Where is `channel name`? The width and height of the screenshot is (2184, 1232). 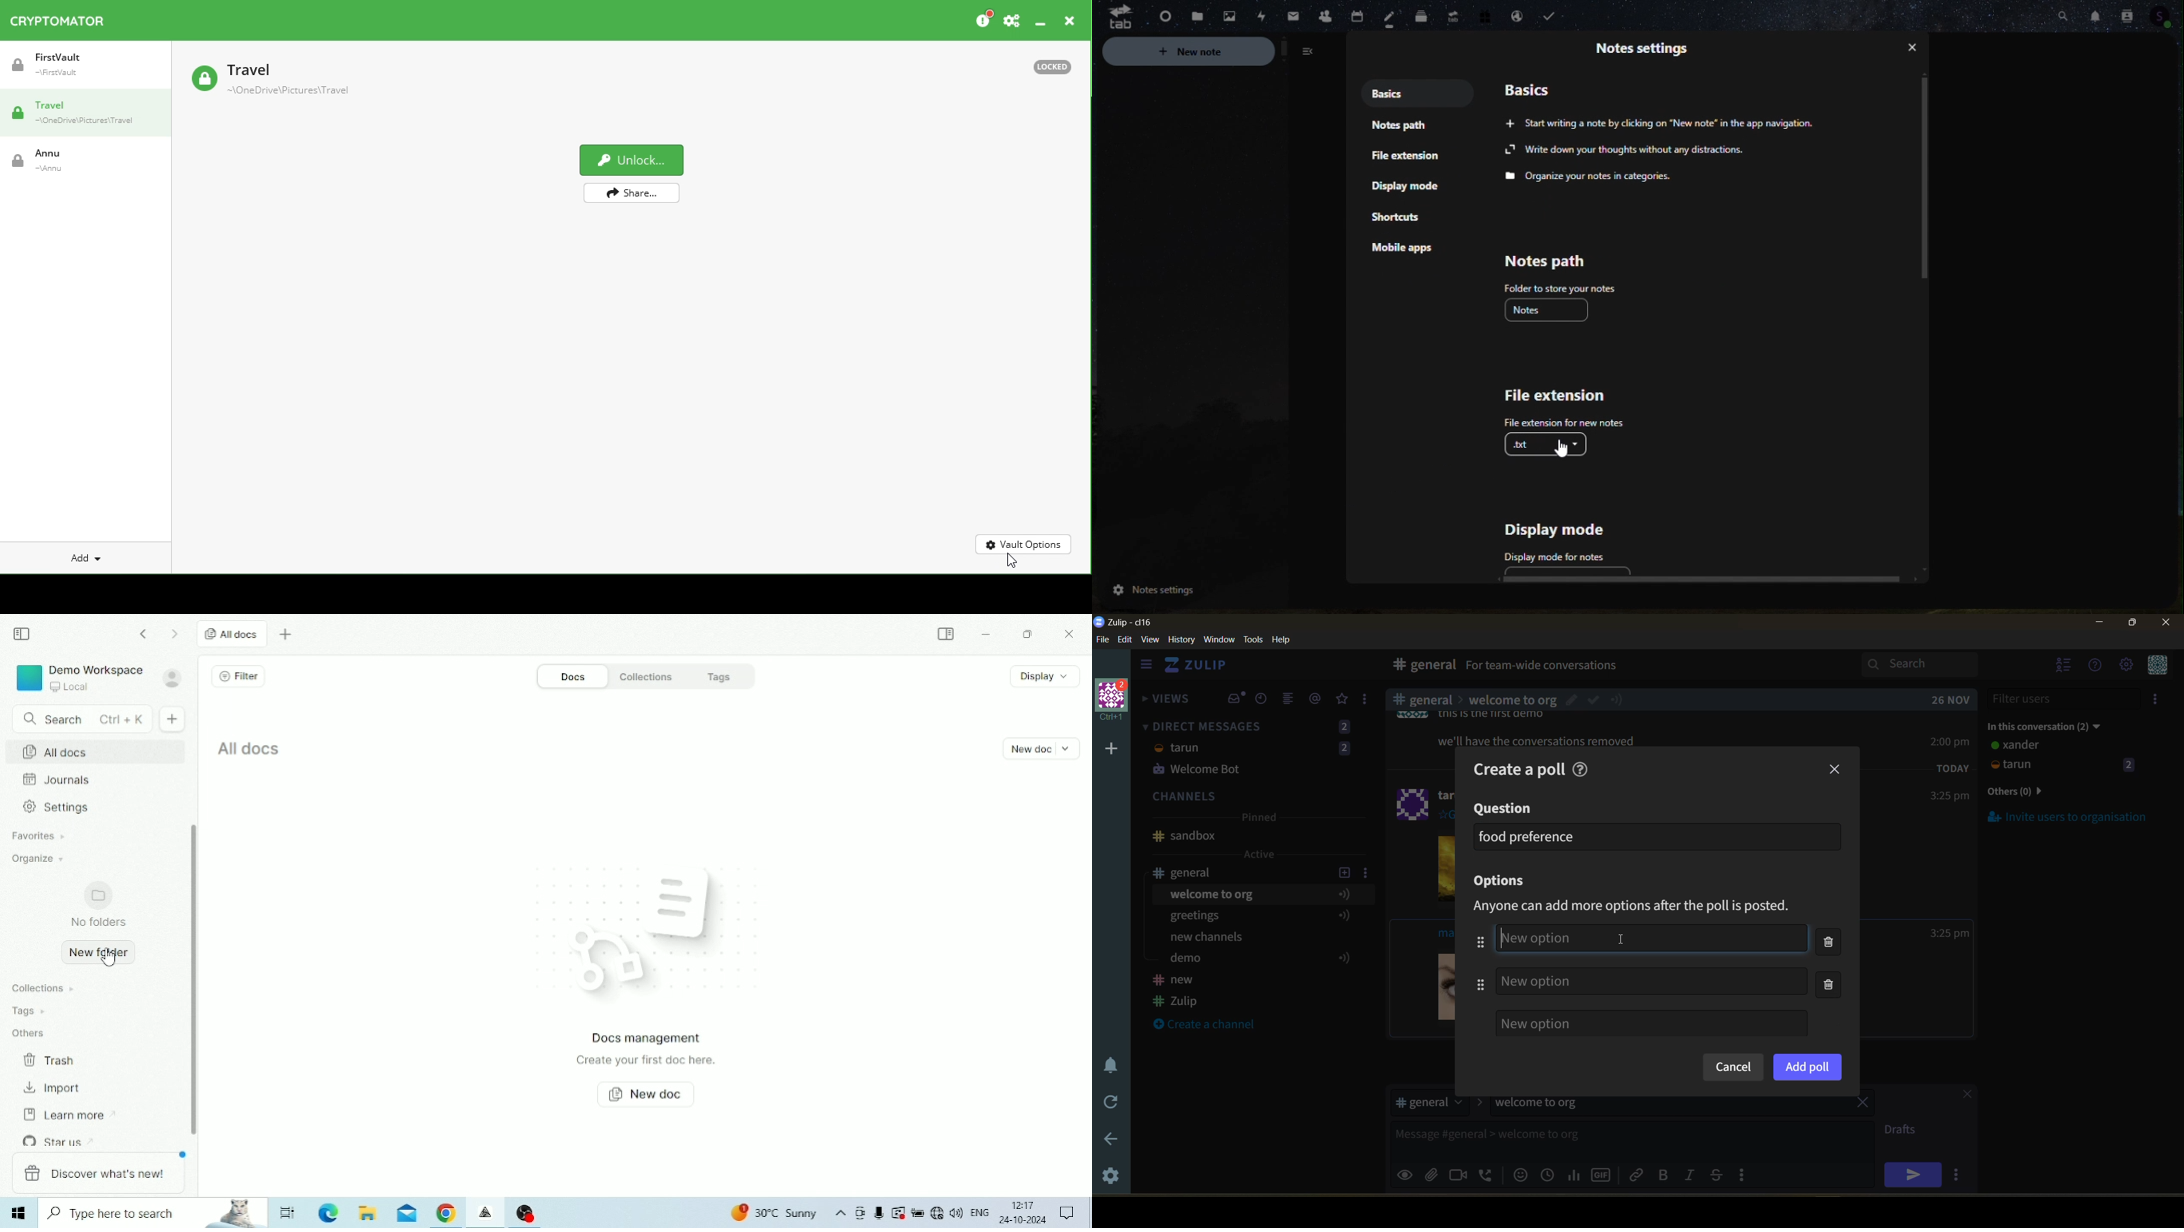
channel name is located at coordinates (1190, 873).